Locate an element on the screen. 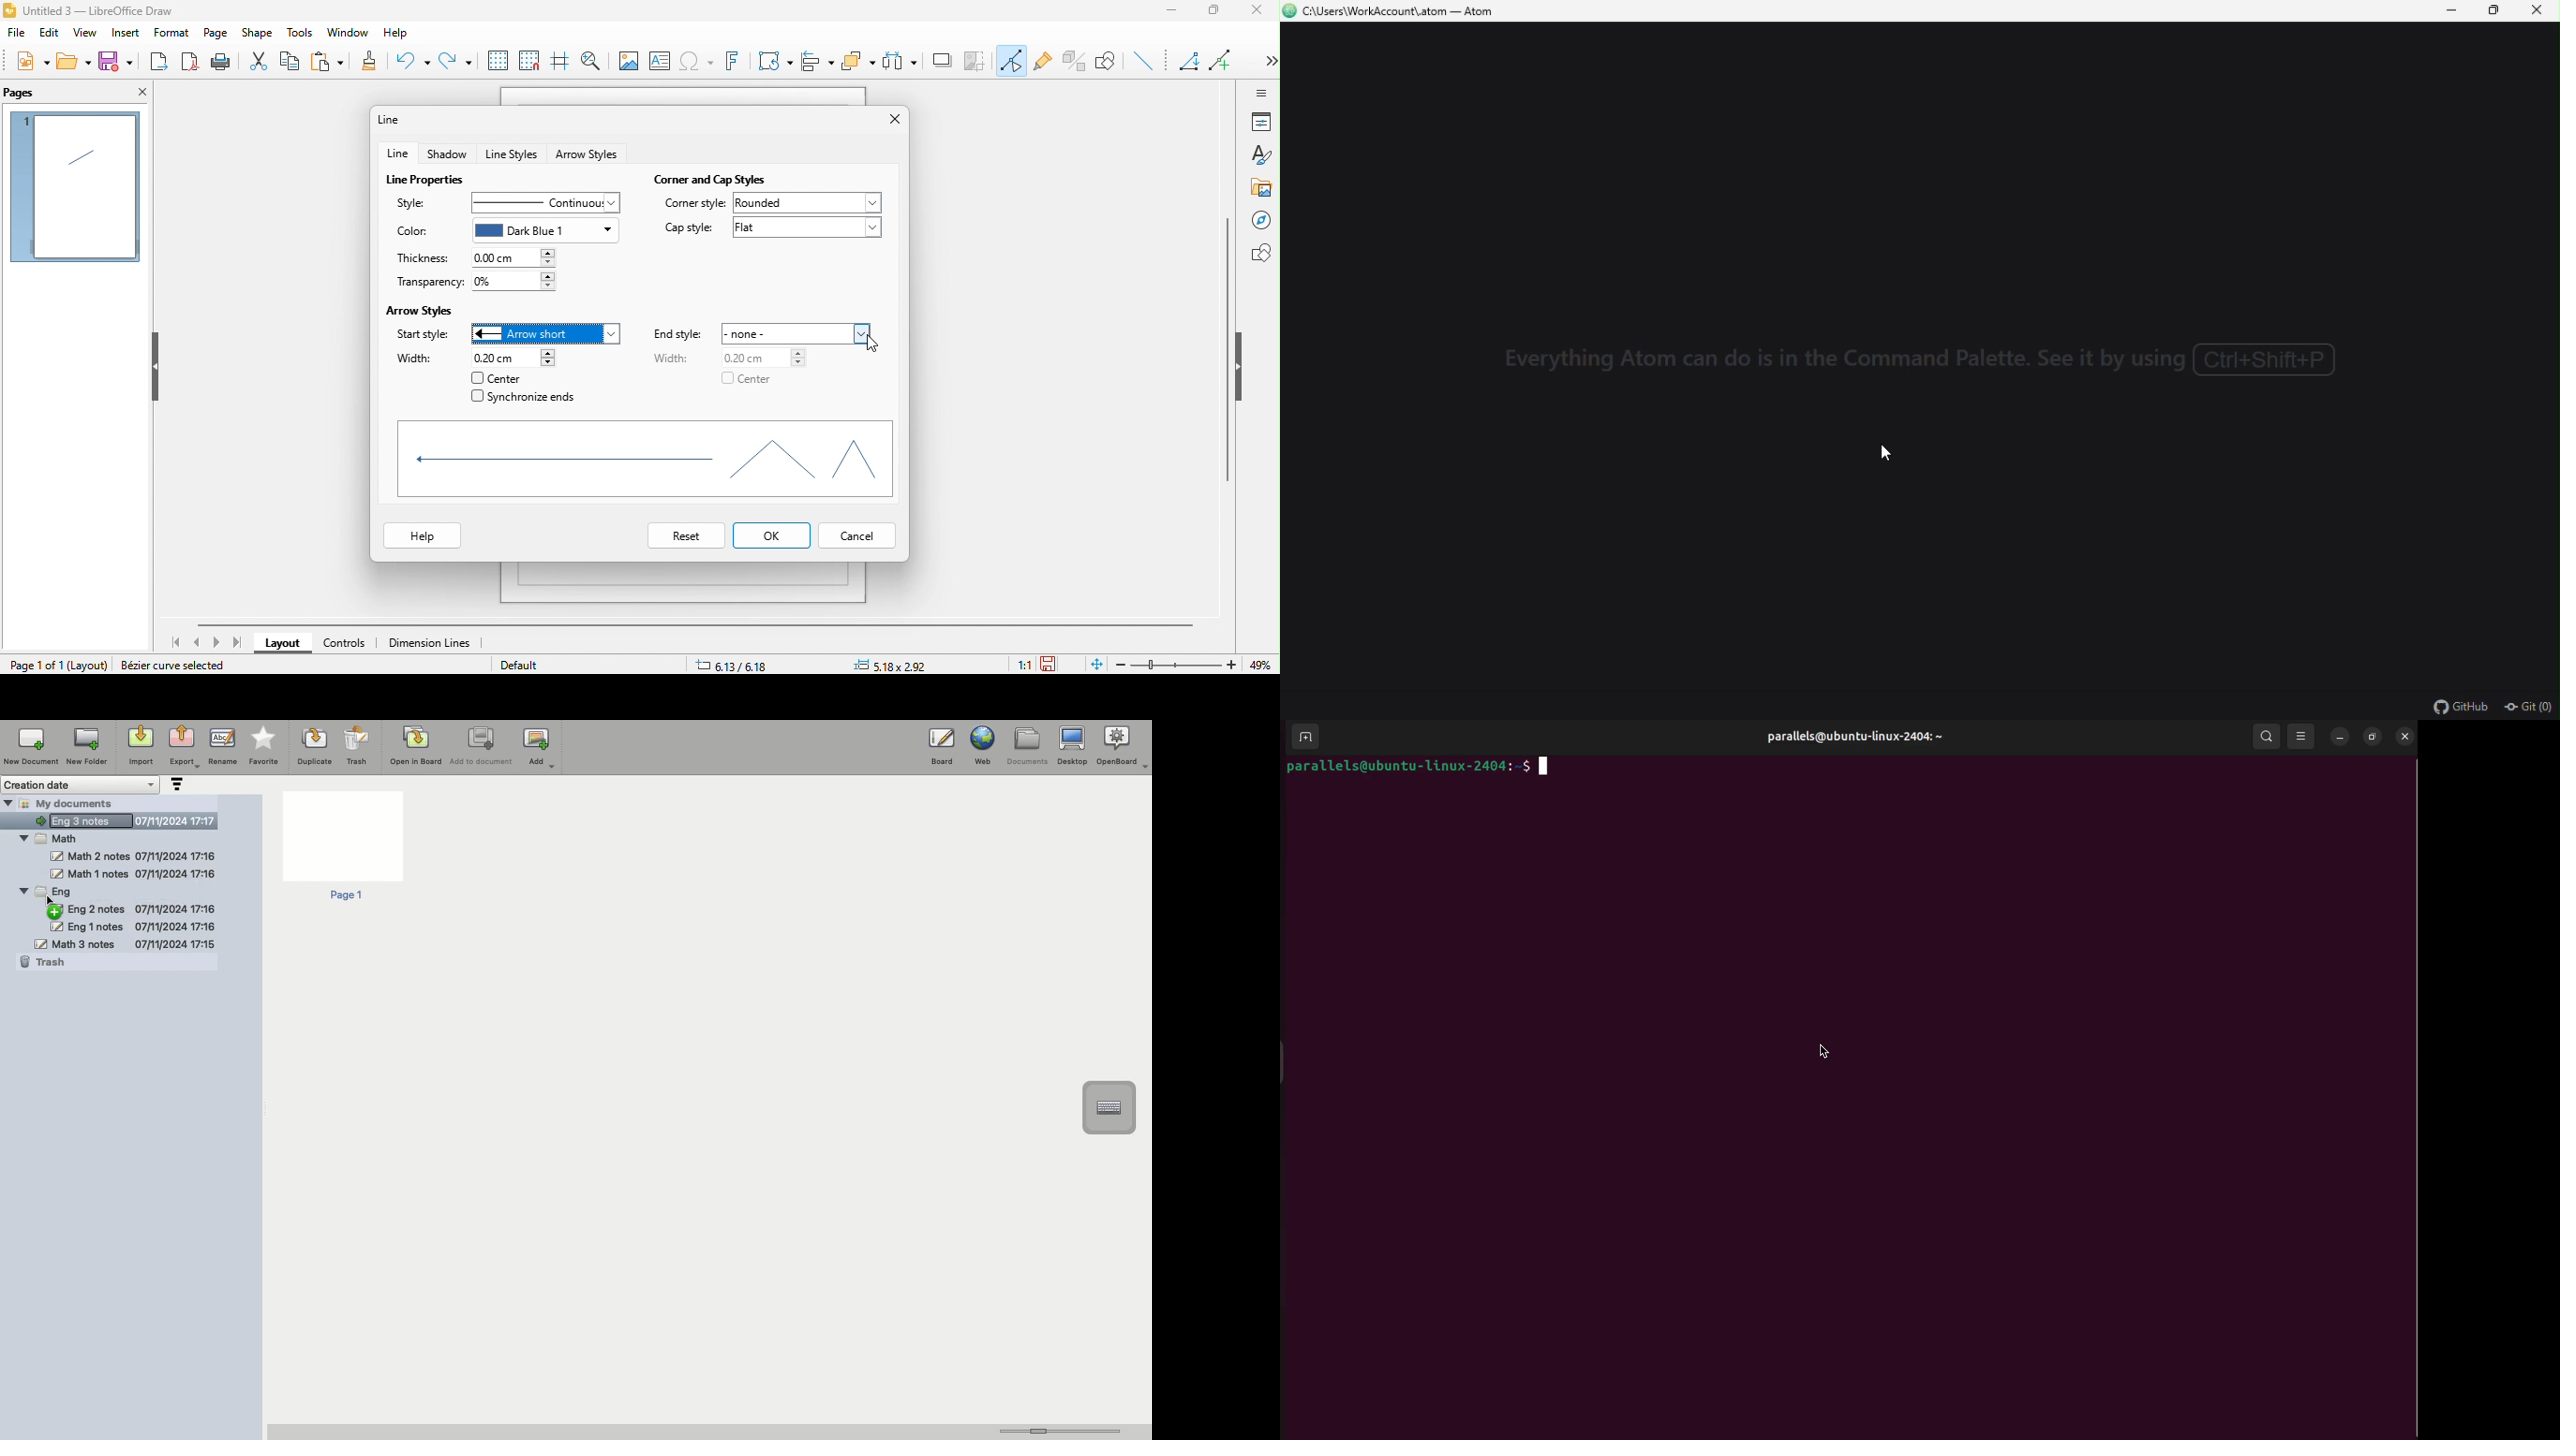 This screenshot has height=1456, width=2576. text box is located at coordinates (661, 64).